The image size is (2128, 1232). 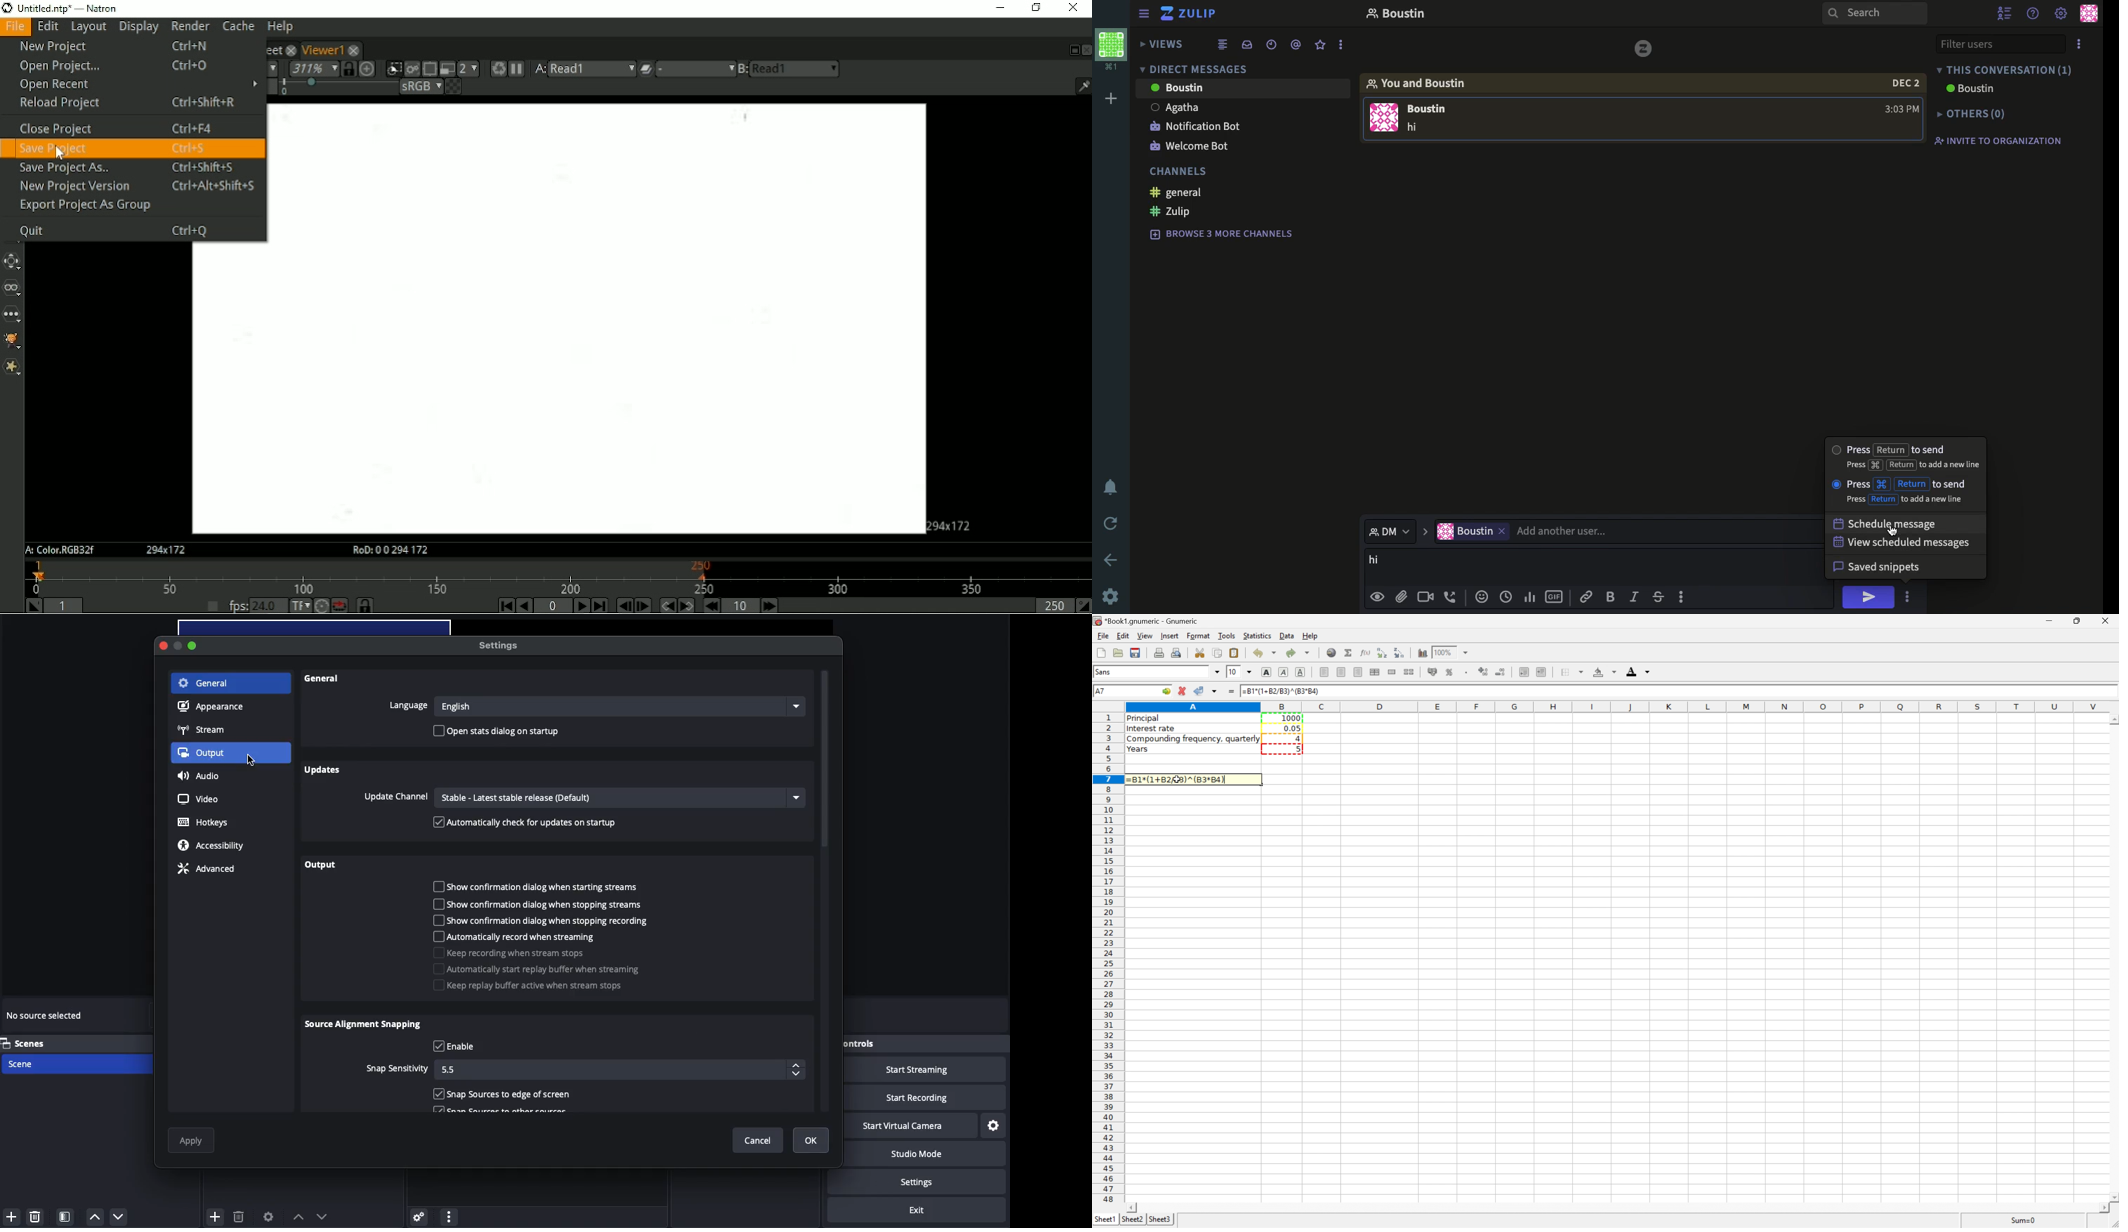 I want to click on back, so click(x=1113, y=560).